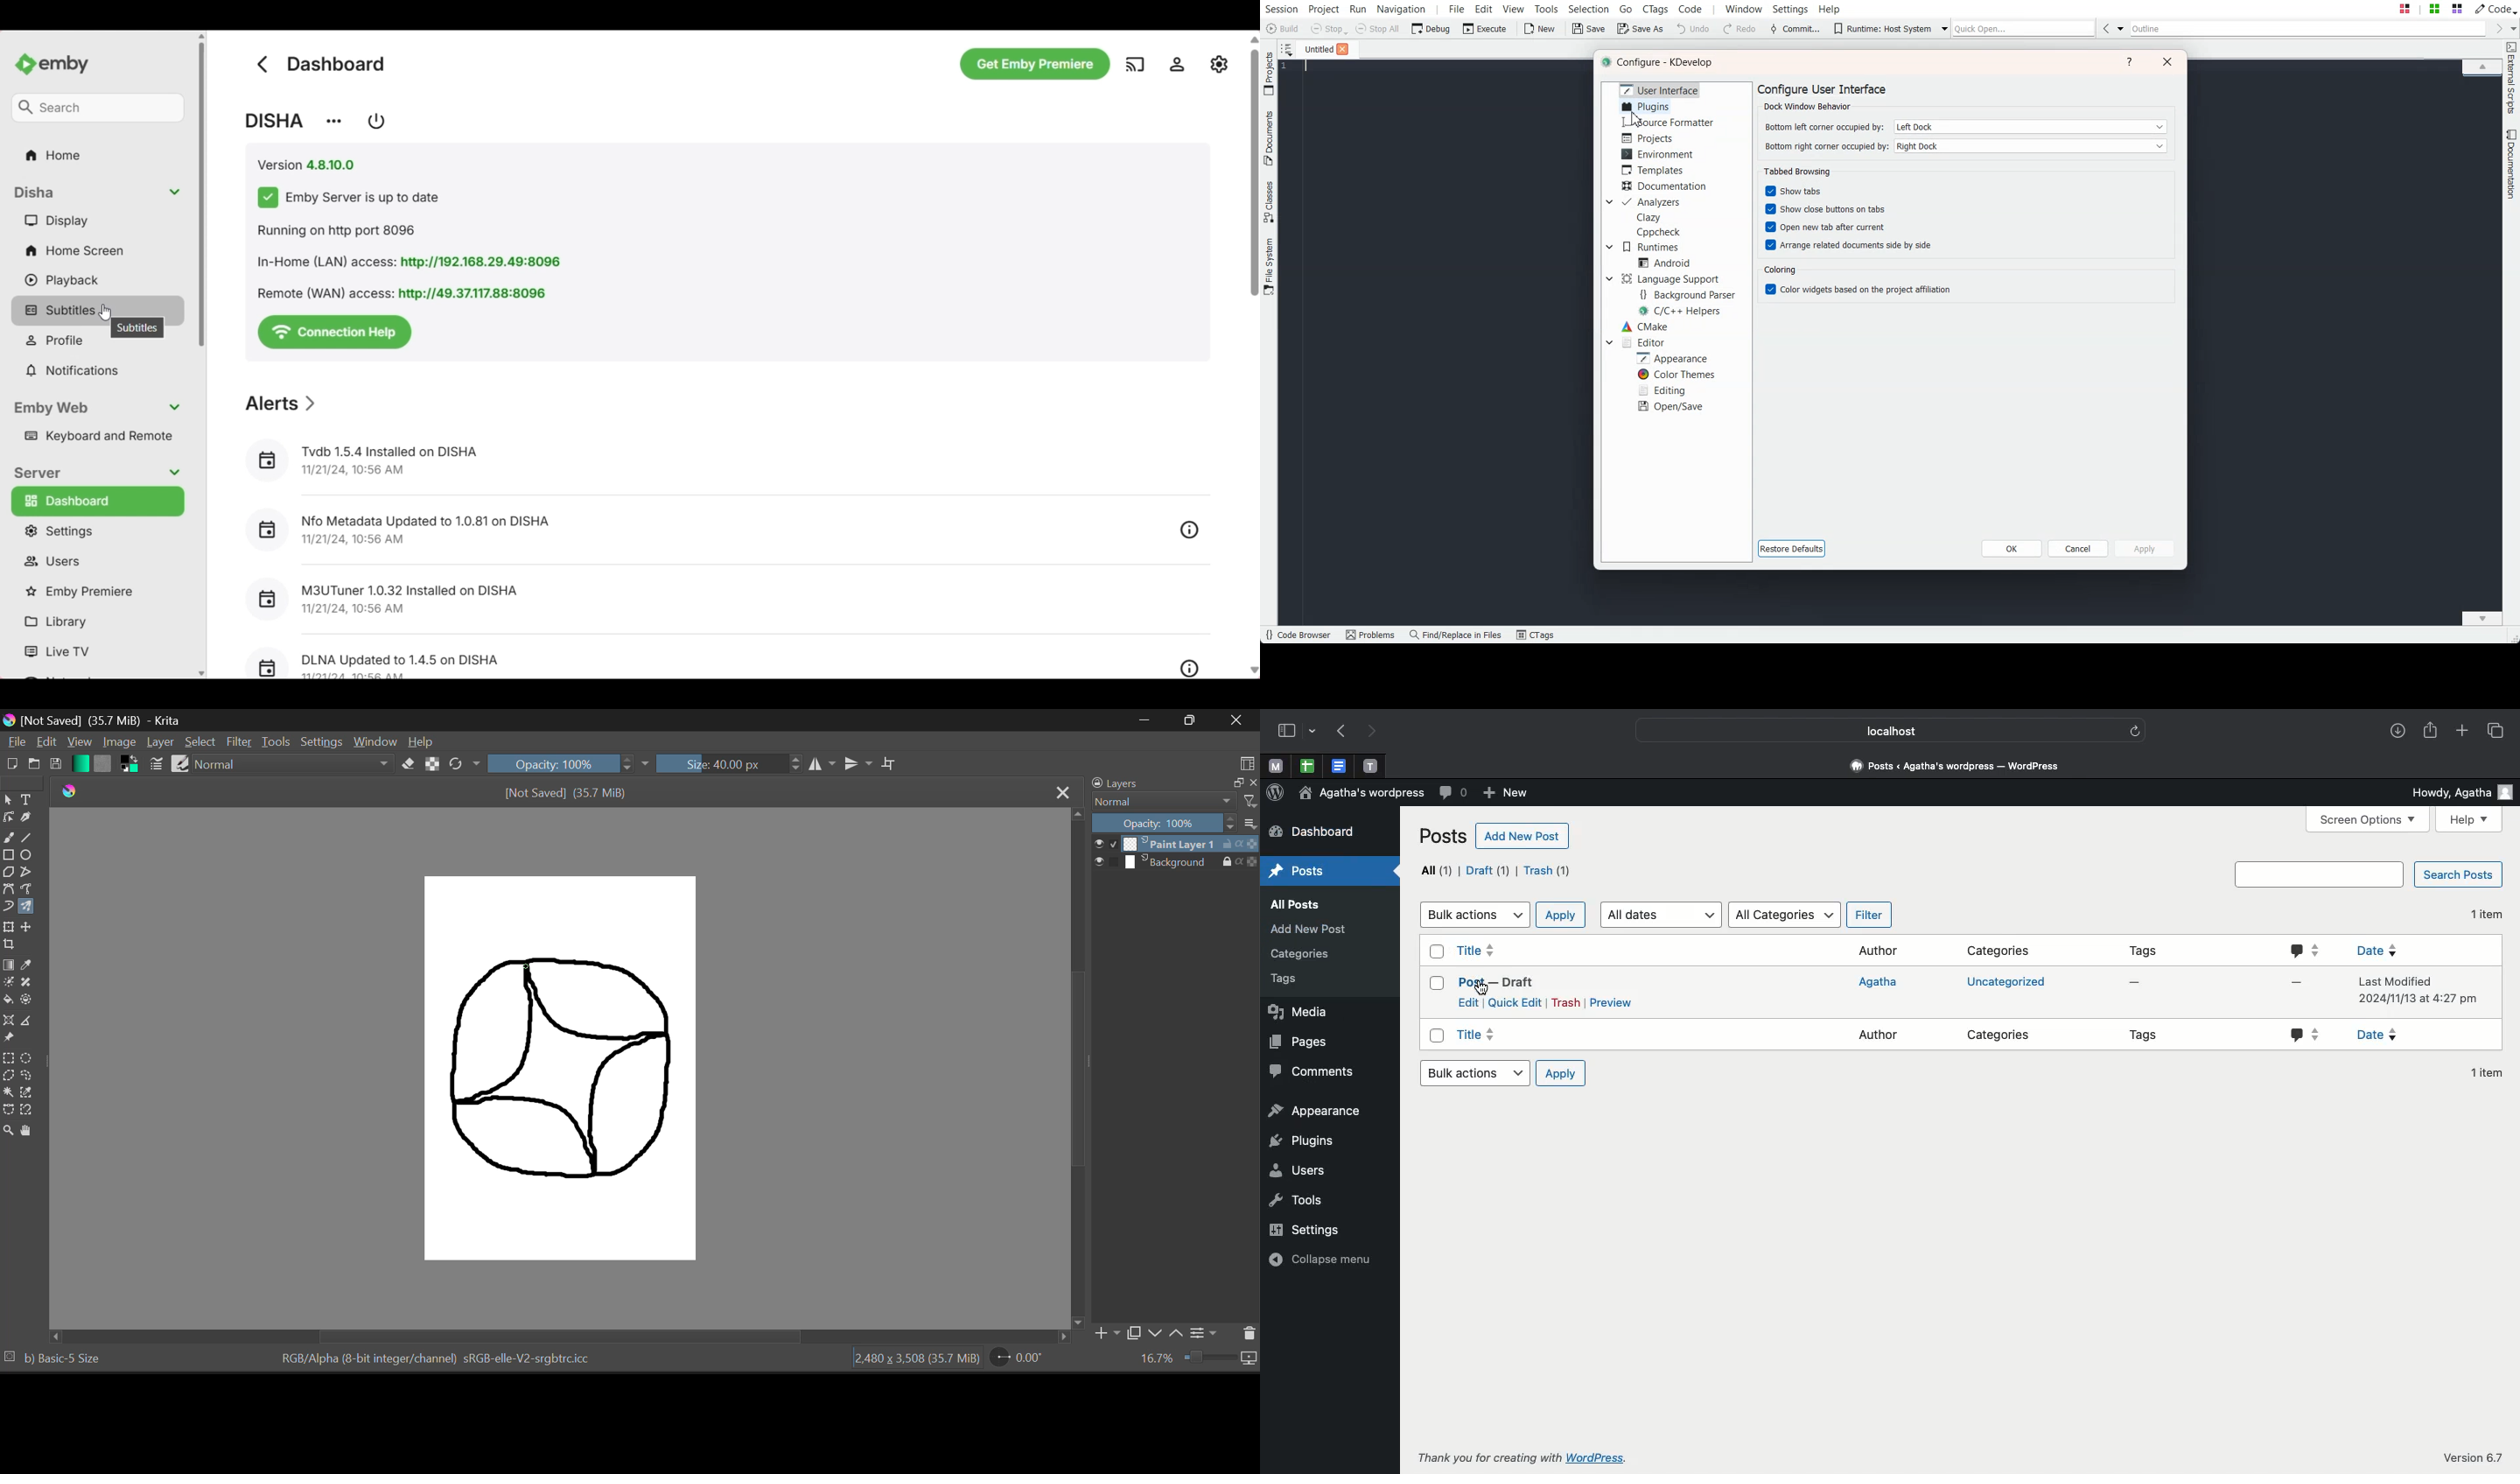 The height and width of the screenshot is (1484, 2520). What do you see at coordinates (2153, 948) in the screenshot?
I see `Tags` at bounding box center [2153, 948].